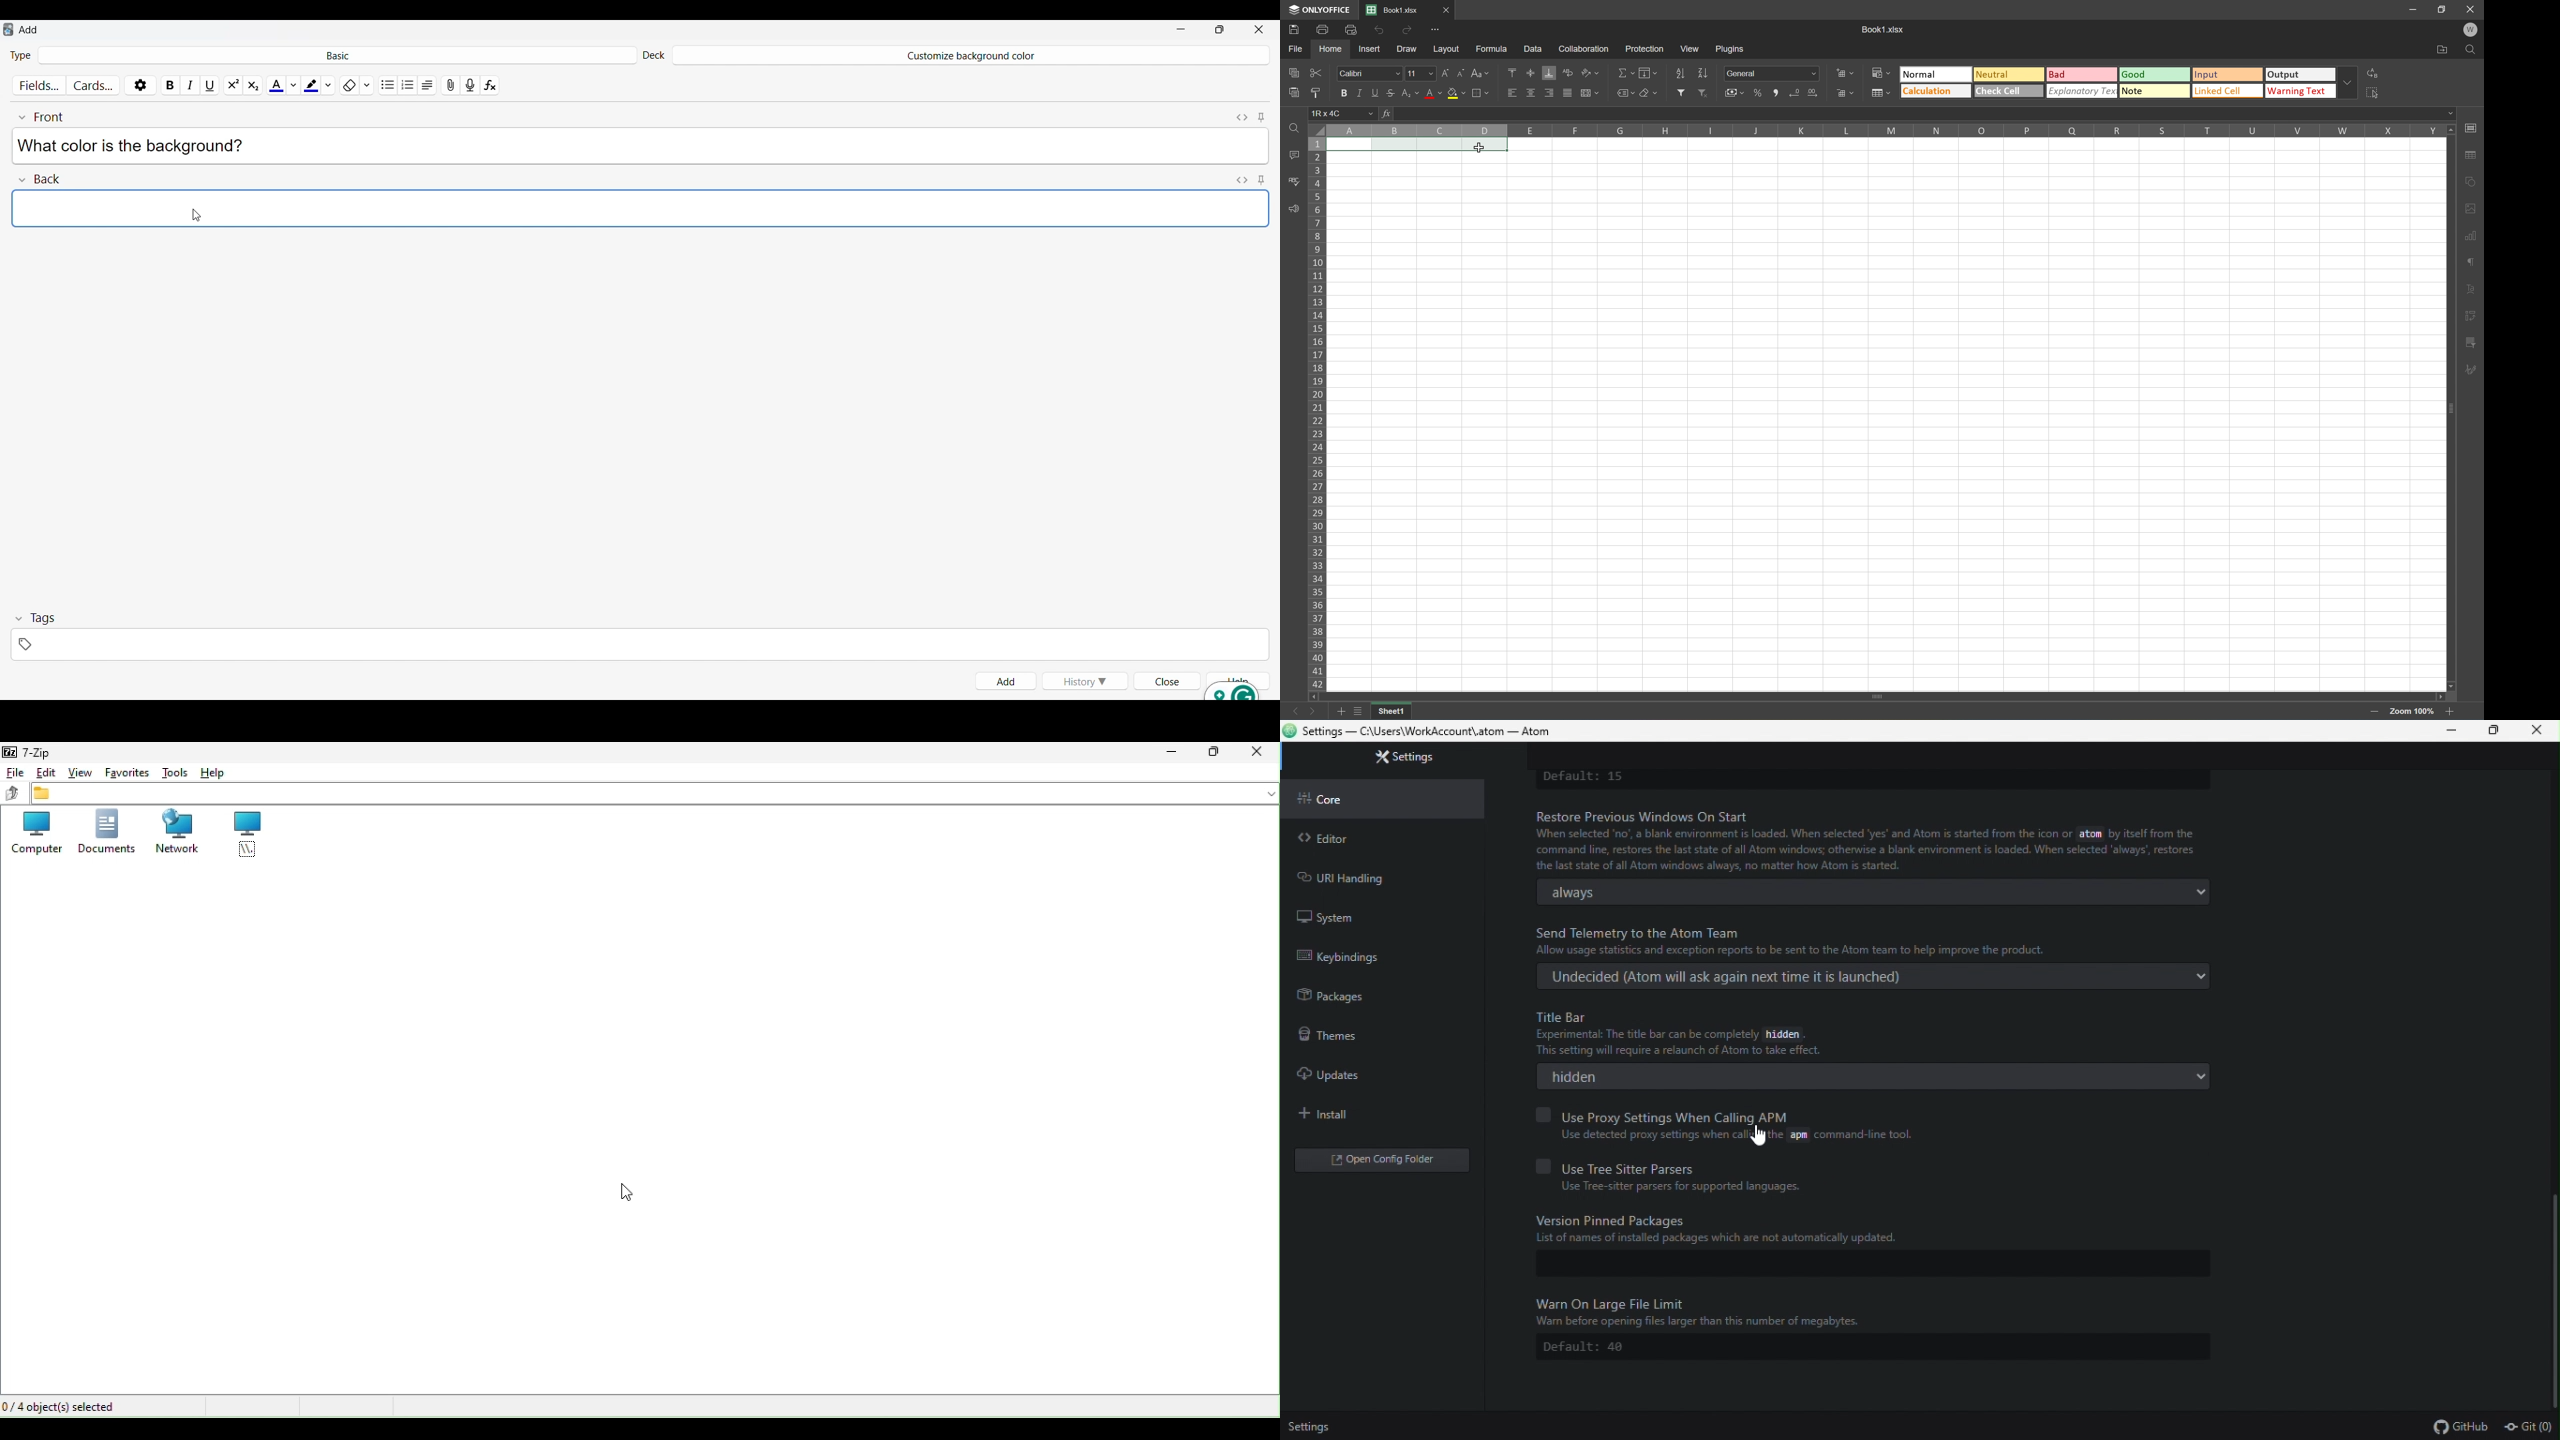 This screenshot has height=1456, width=2576. What do you see at coordinates (1291, 31) in the screenshot?
I see `Save` at bounding box center [1291, 31].